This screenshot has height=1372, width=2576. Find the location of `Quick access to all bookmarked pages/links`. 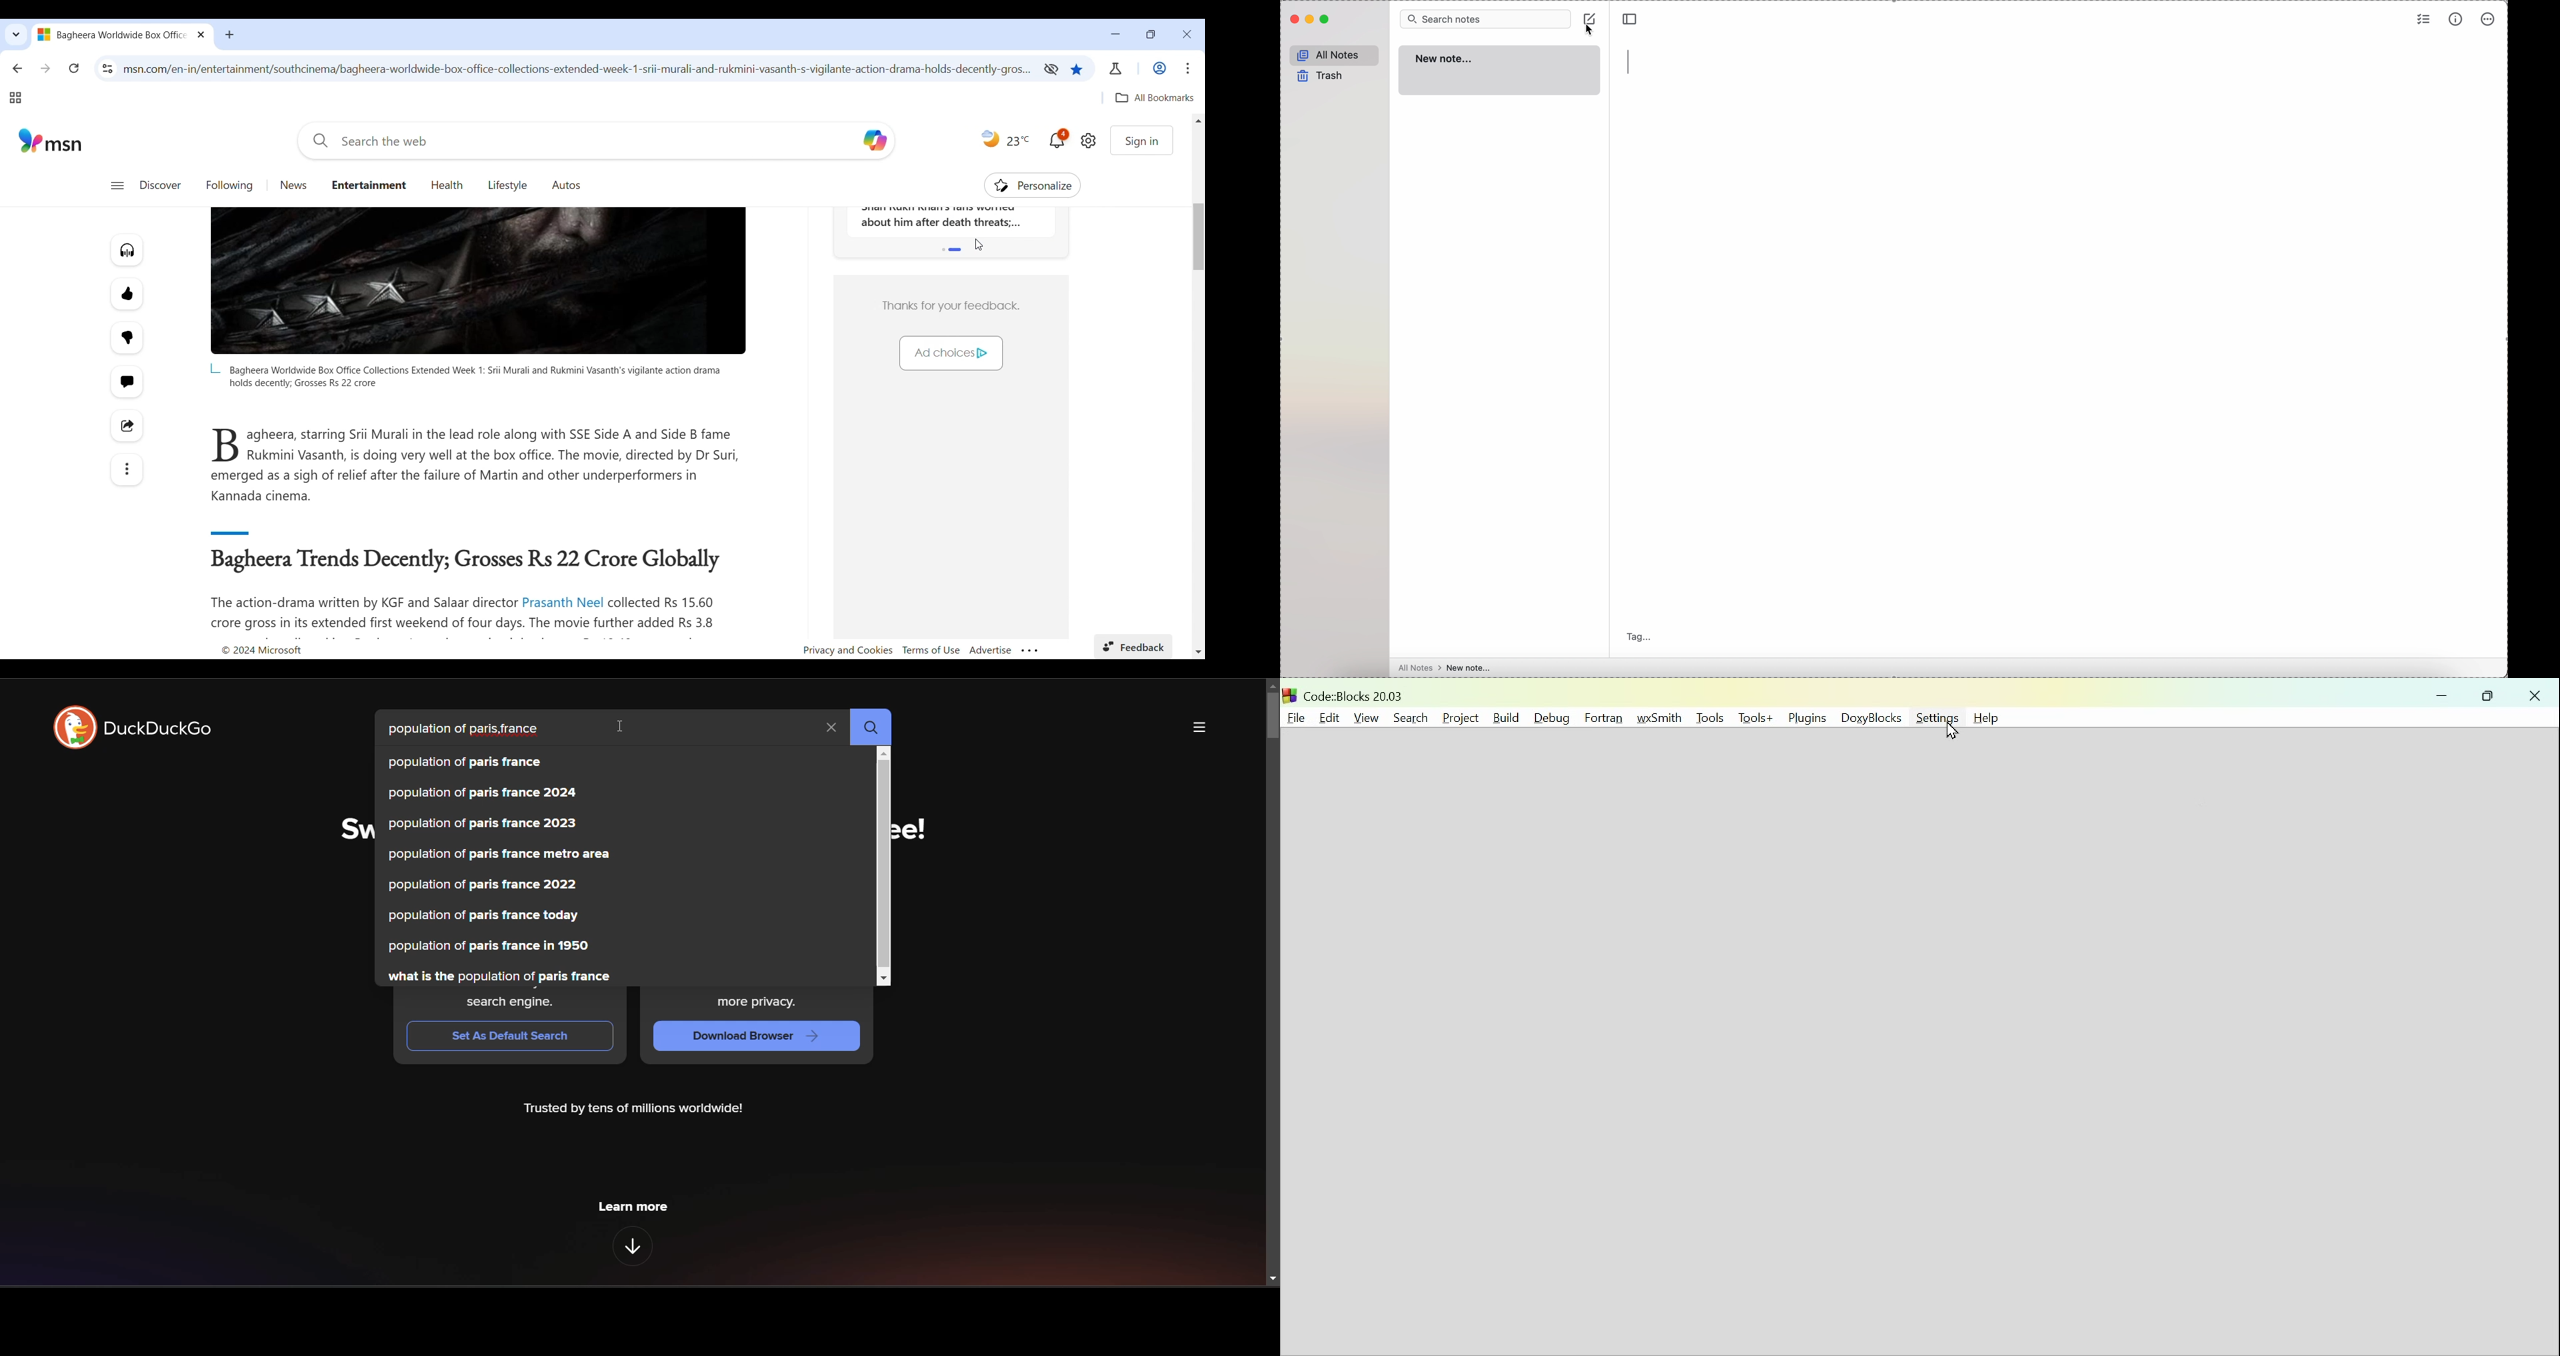

Quick access to all bookmarked pages/links is located at coordinates (1156, 98).